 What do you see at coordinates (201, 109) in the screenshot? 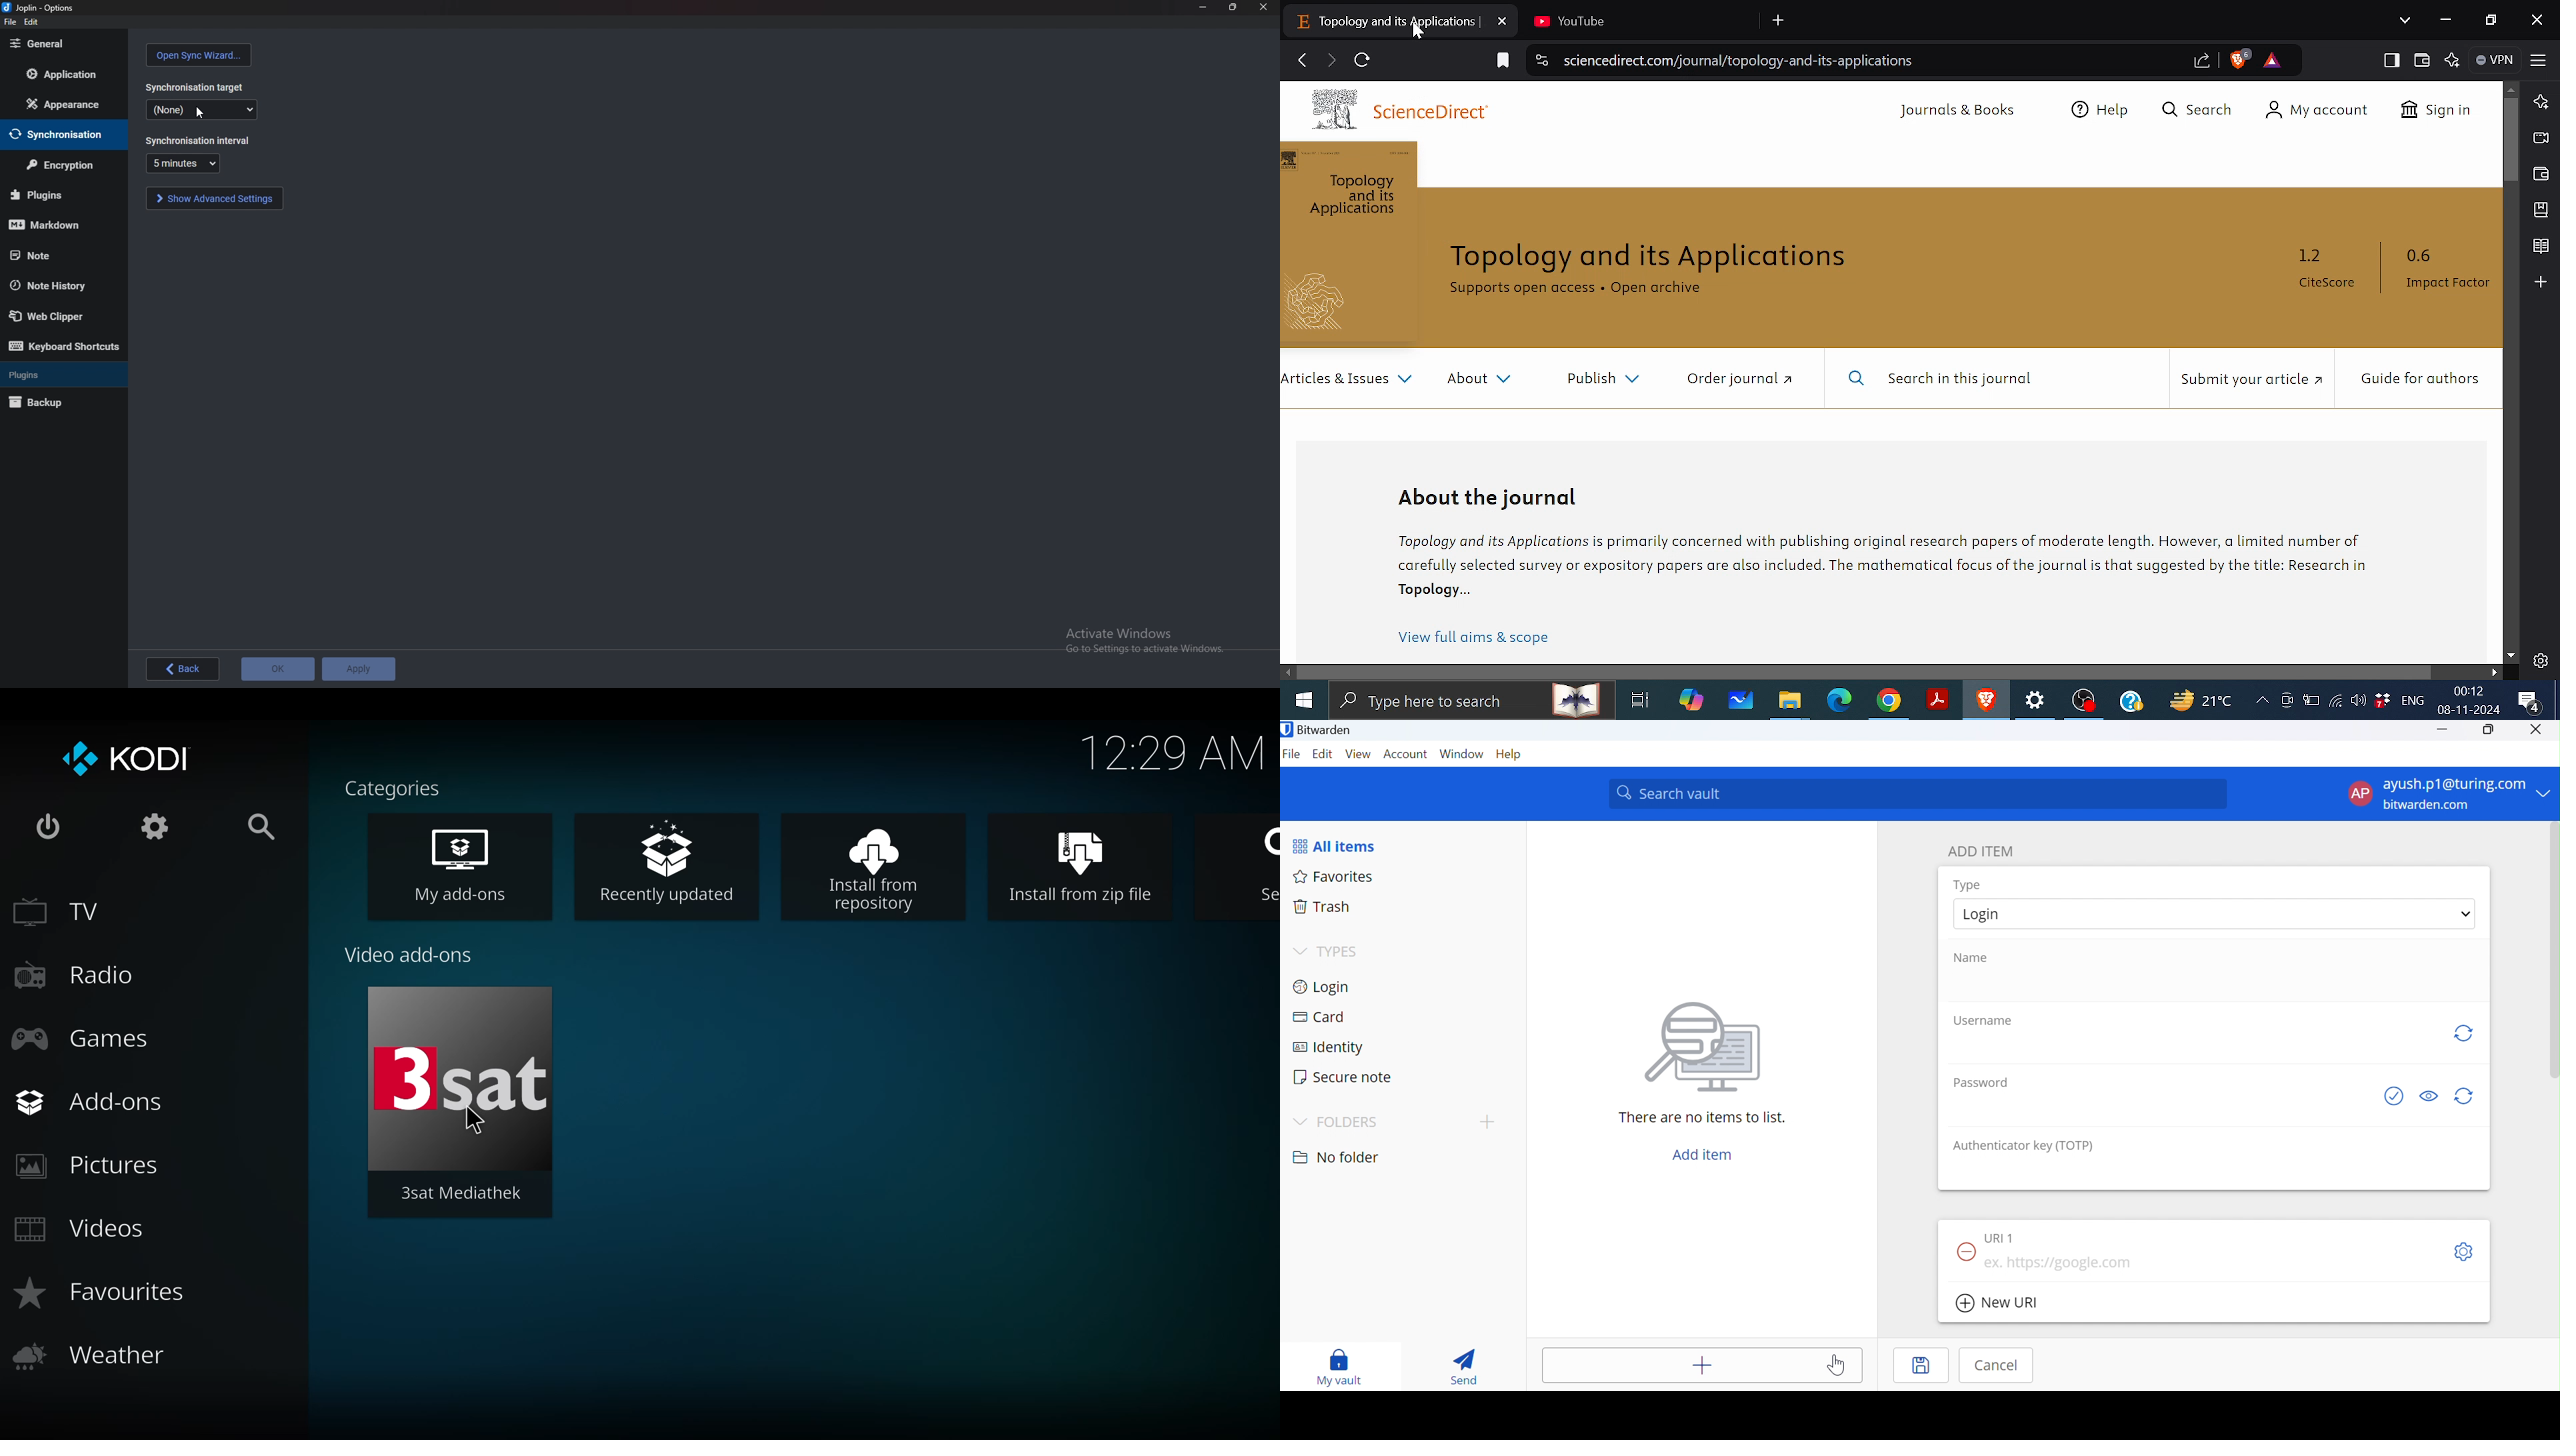
I see `None` at bounding box center [201, 109].